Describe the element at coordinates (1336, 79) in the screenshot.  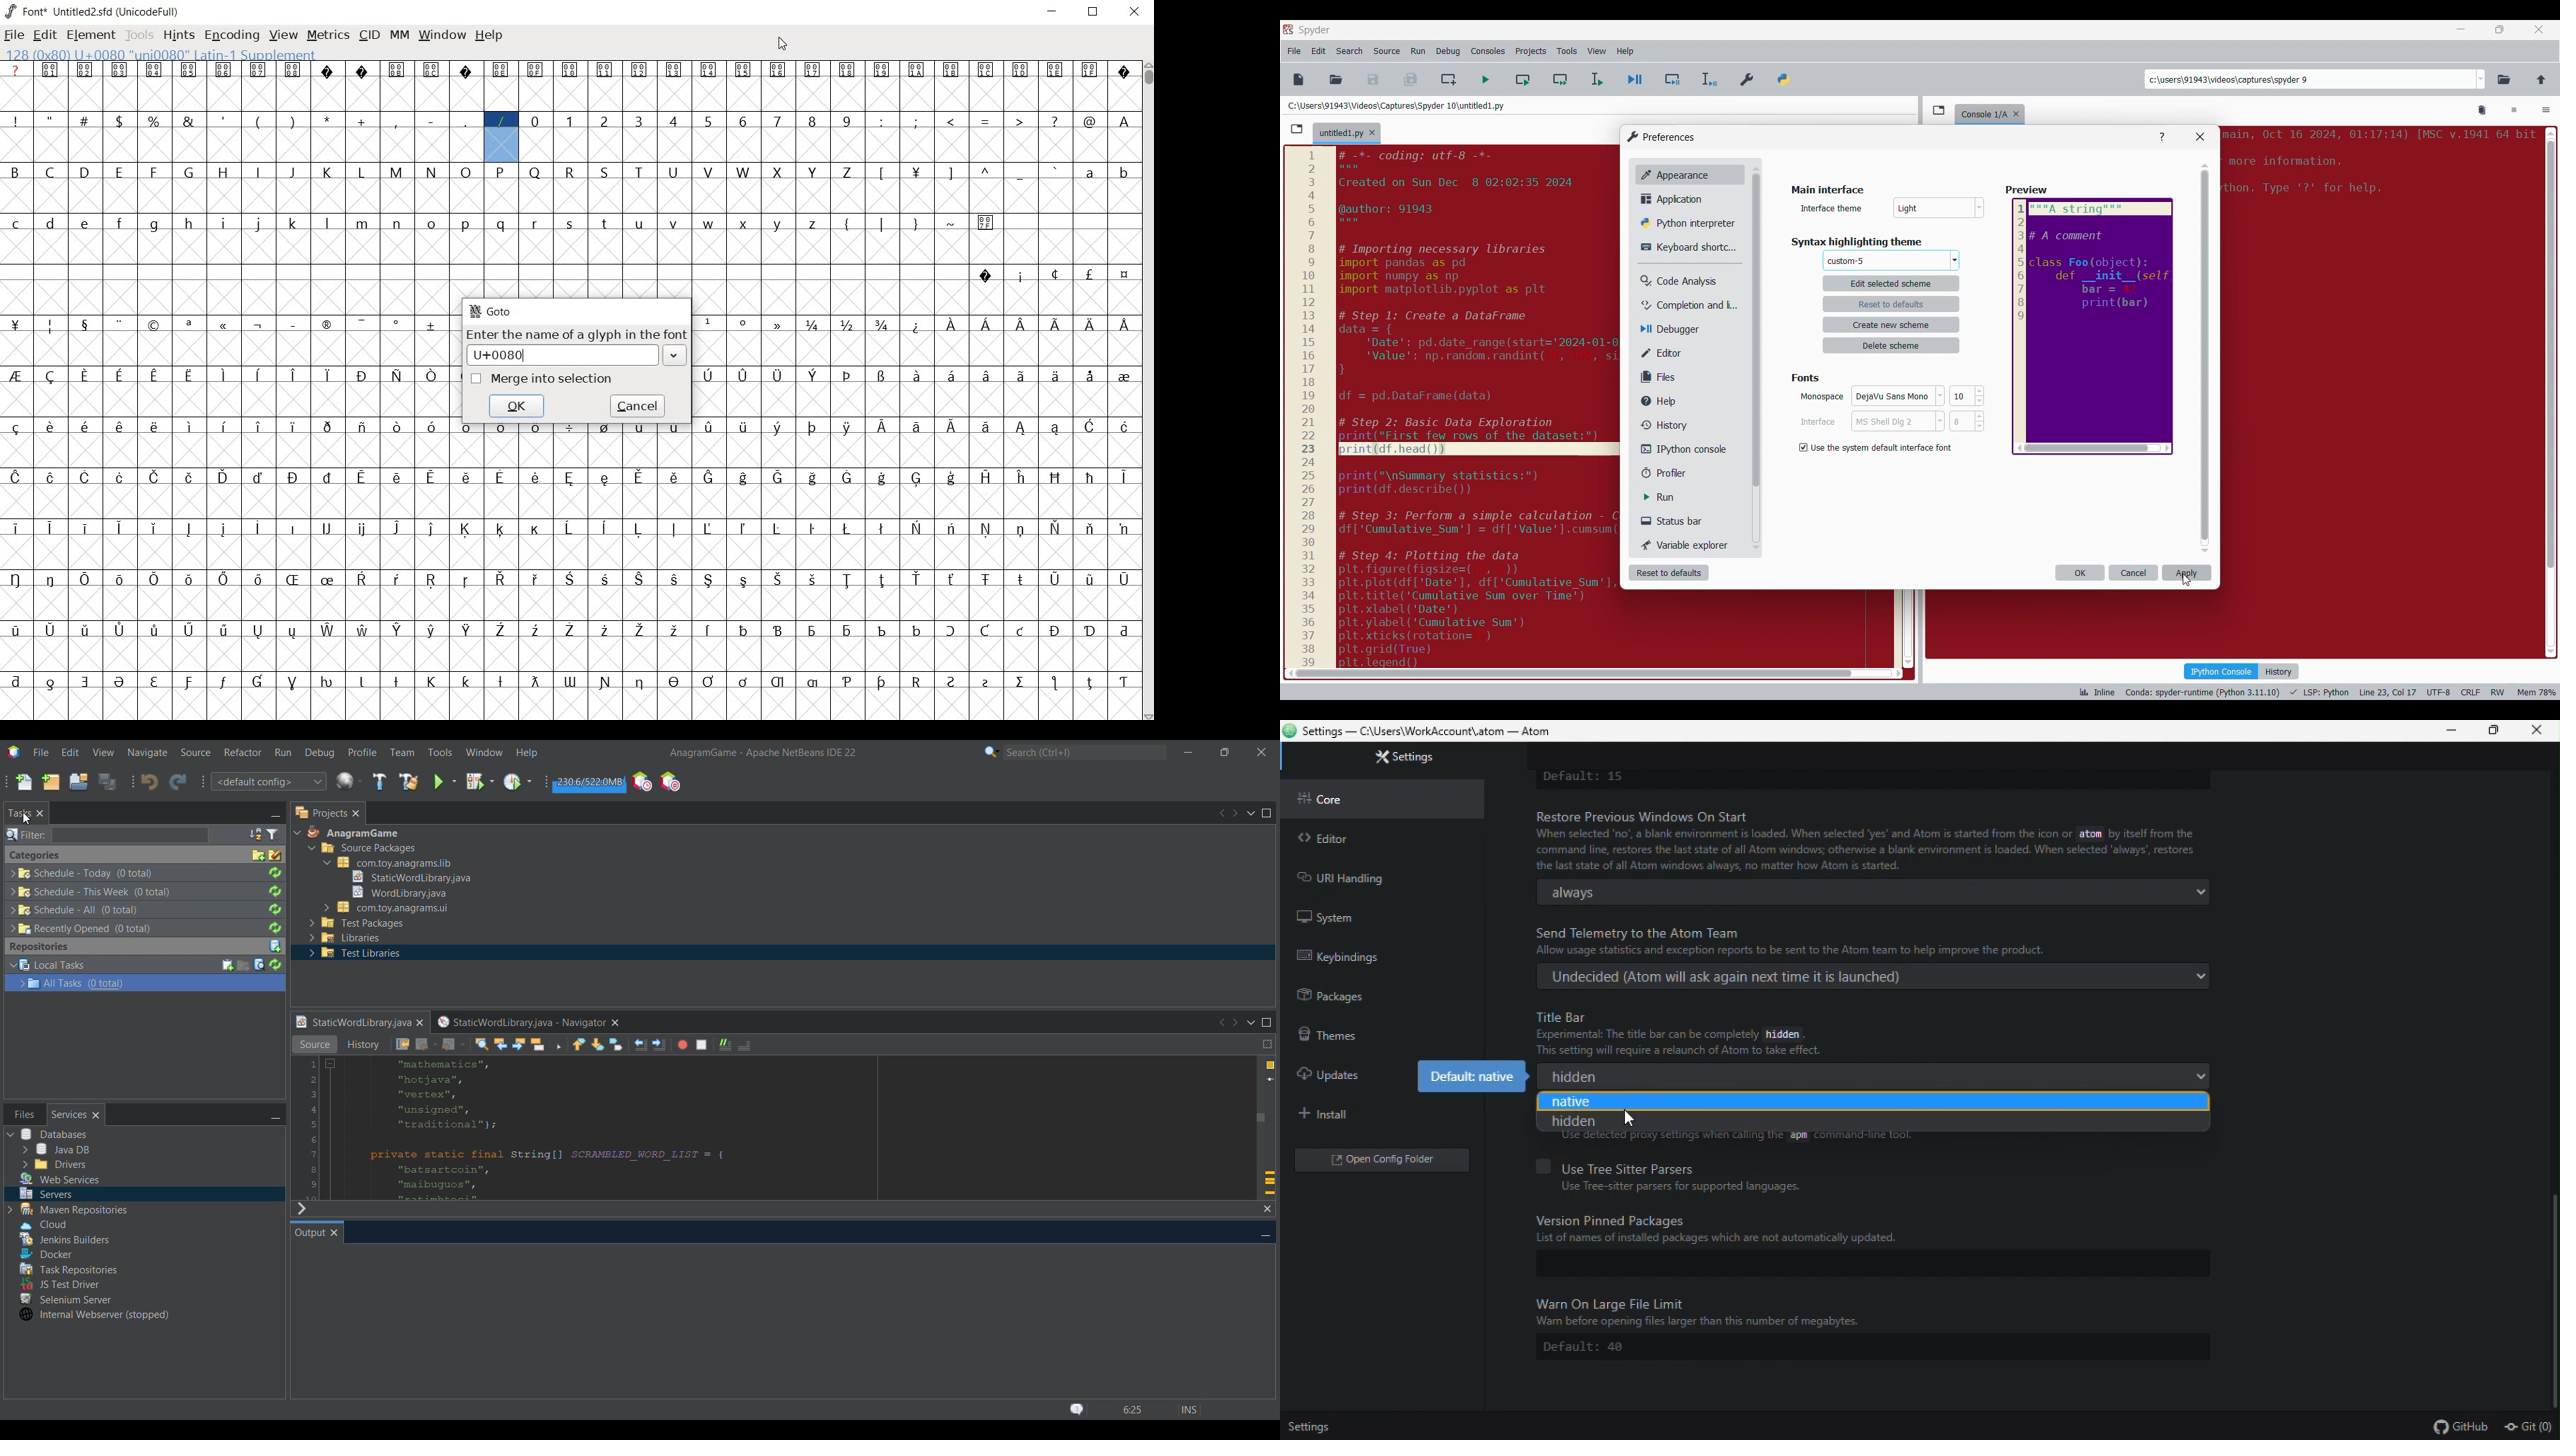
I see `Open` at that location.